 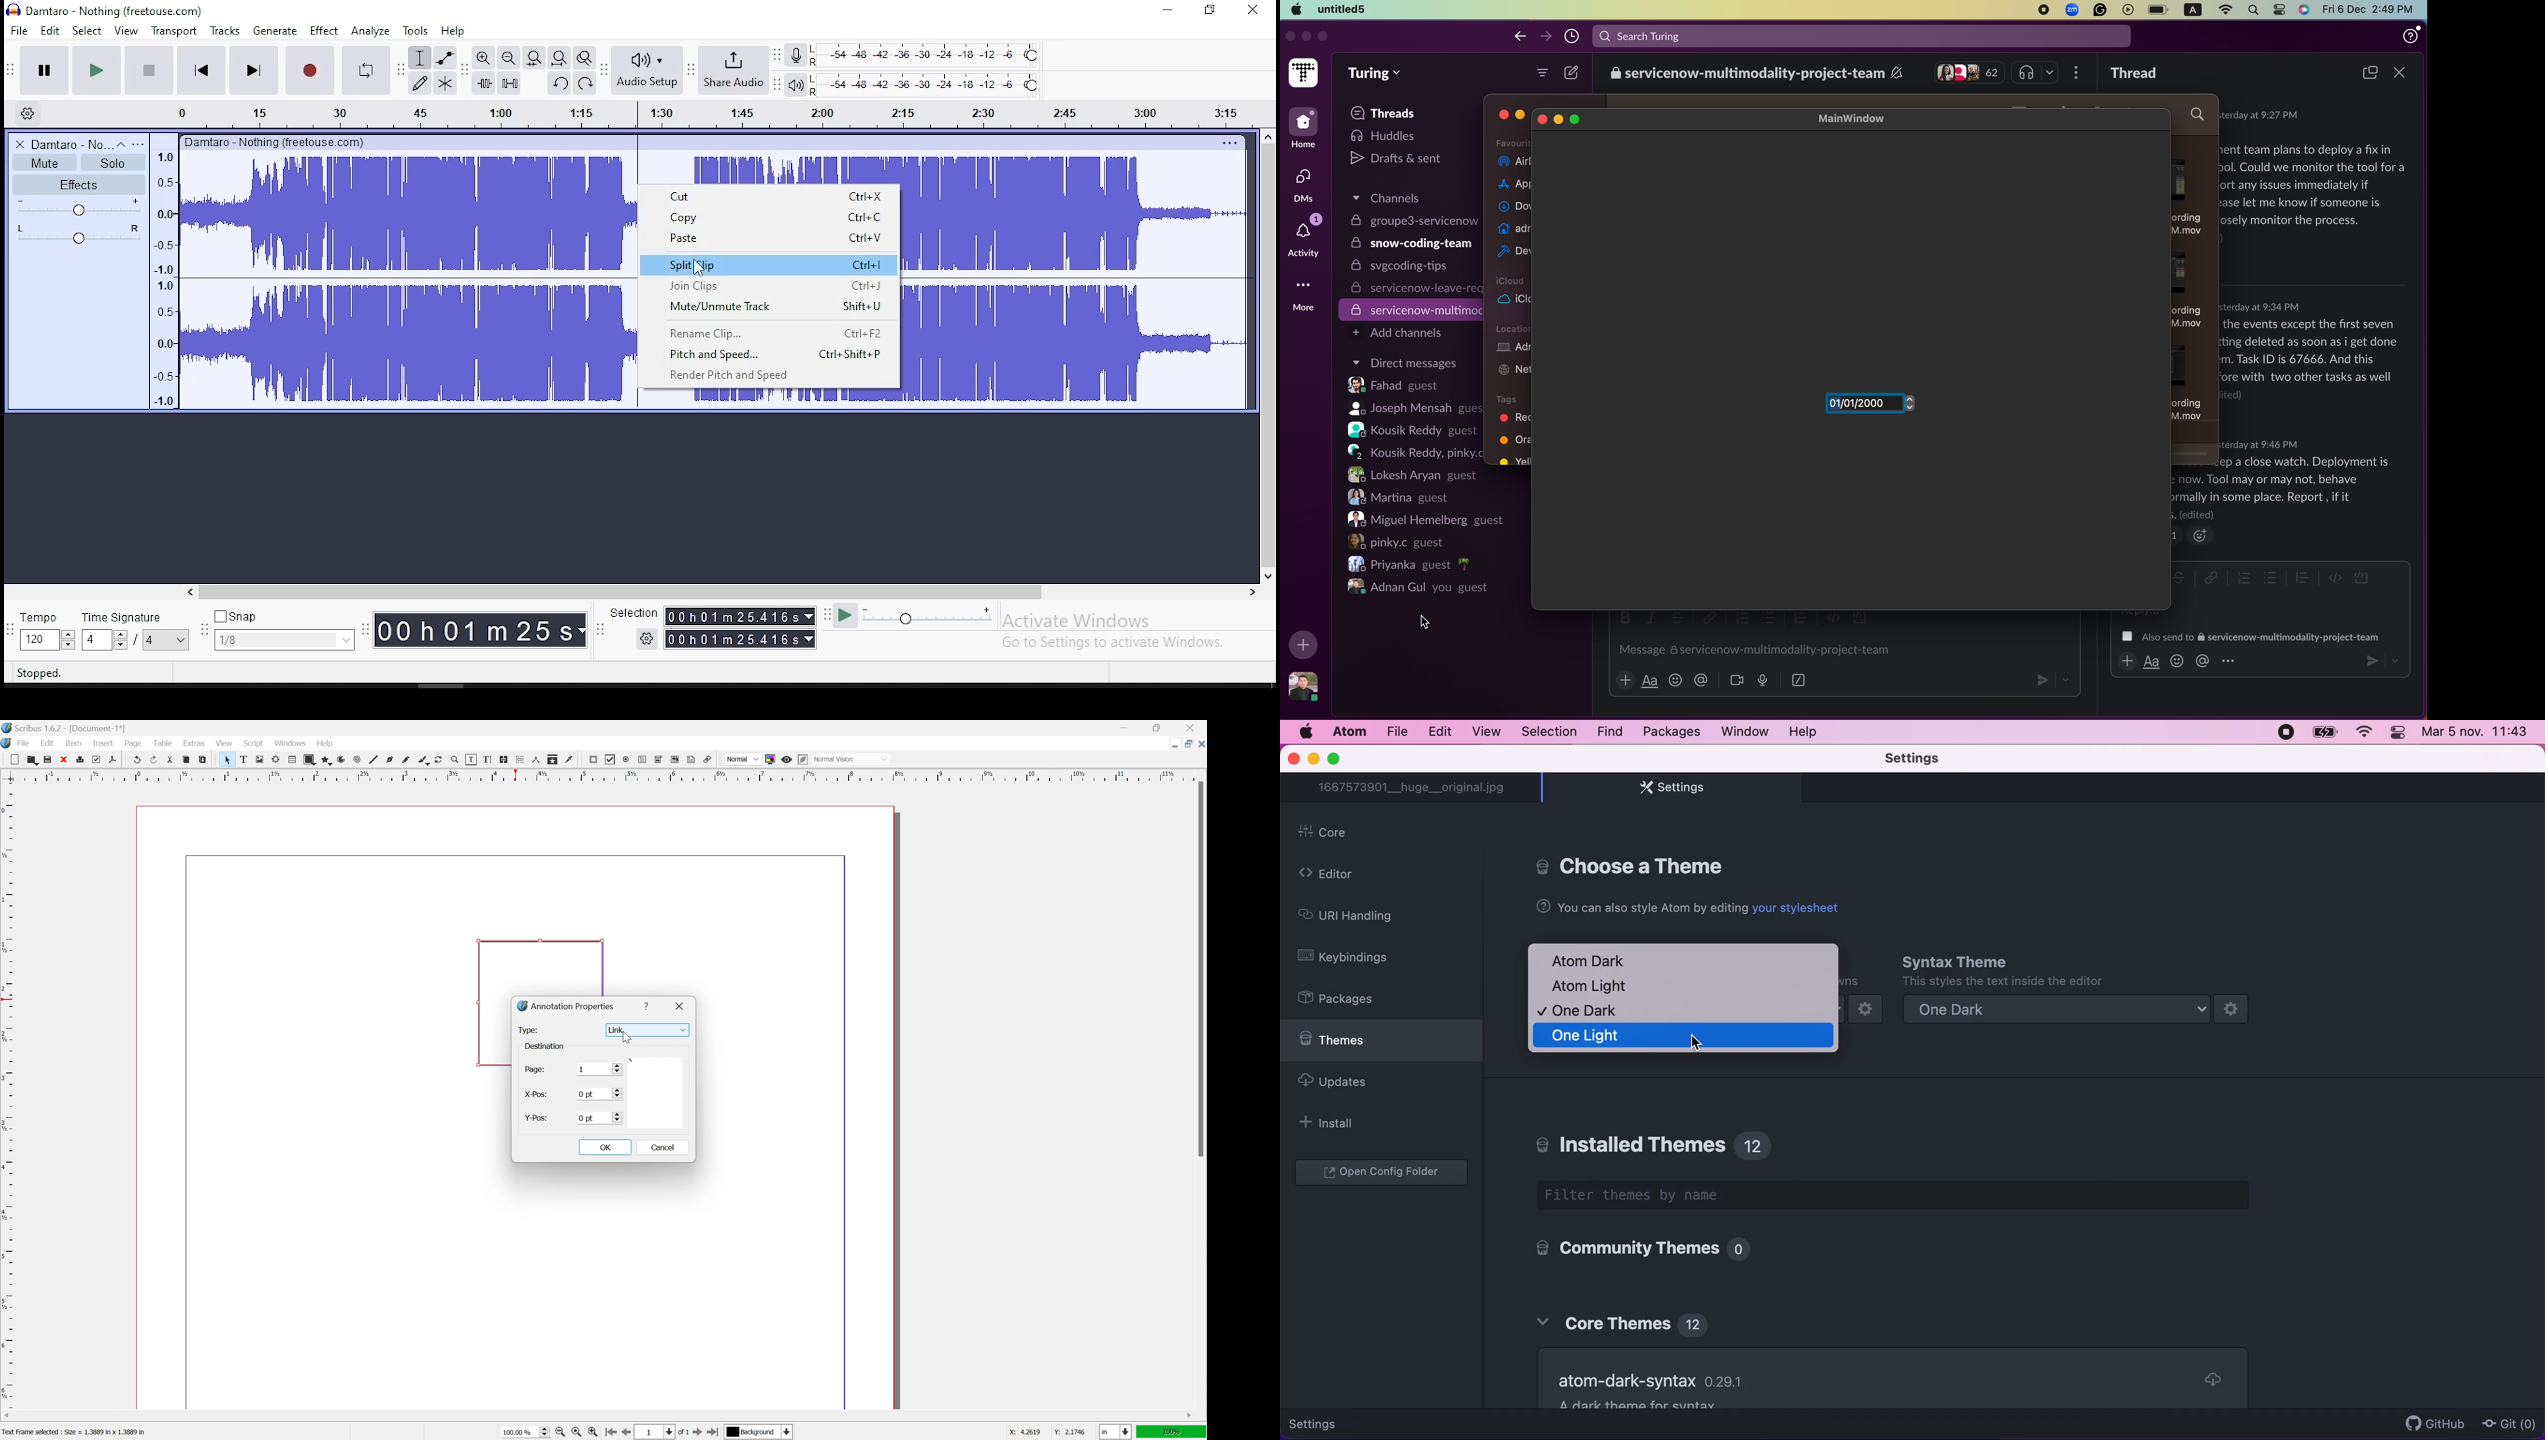 I want to click on select current layer, so click(x=761, y=1432).